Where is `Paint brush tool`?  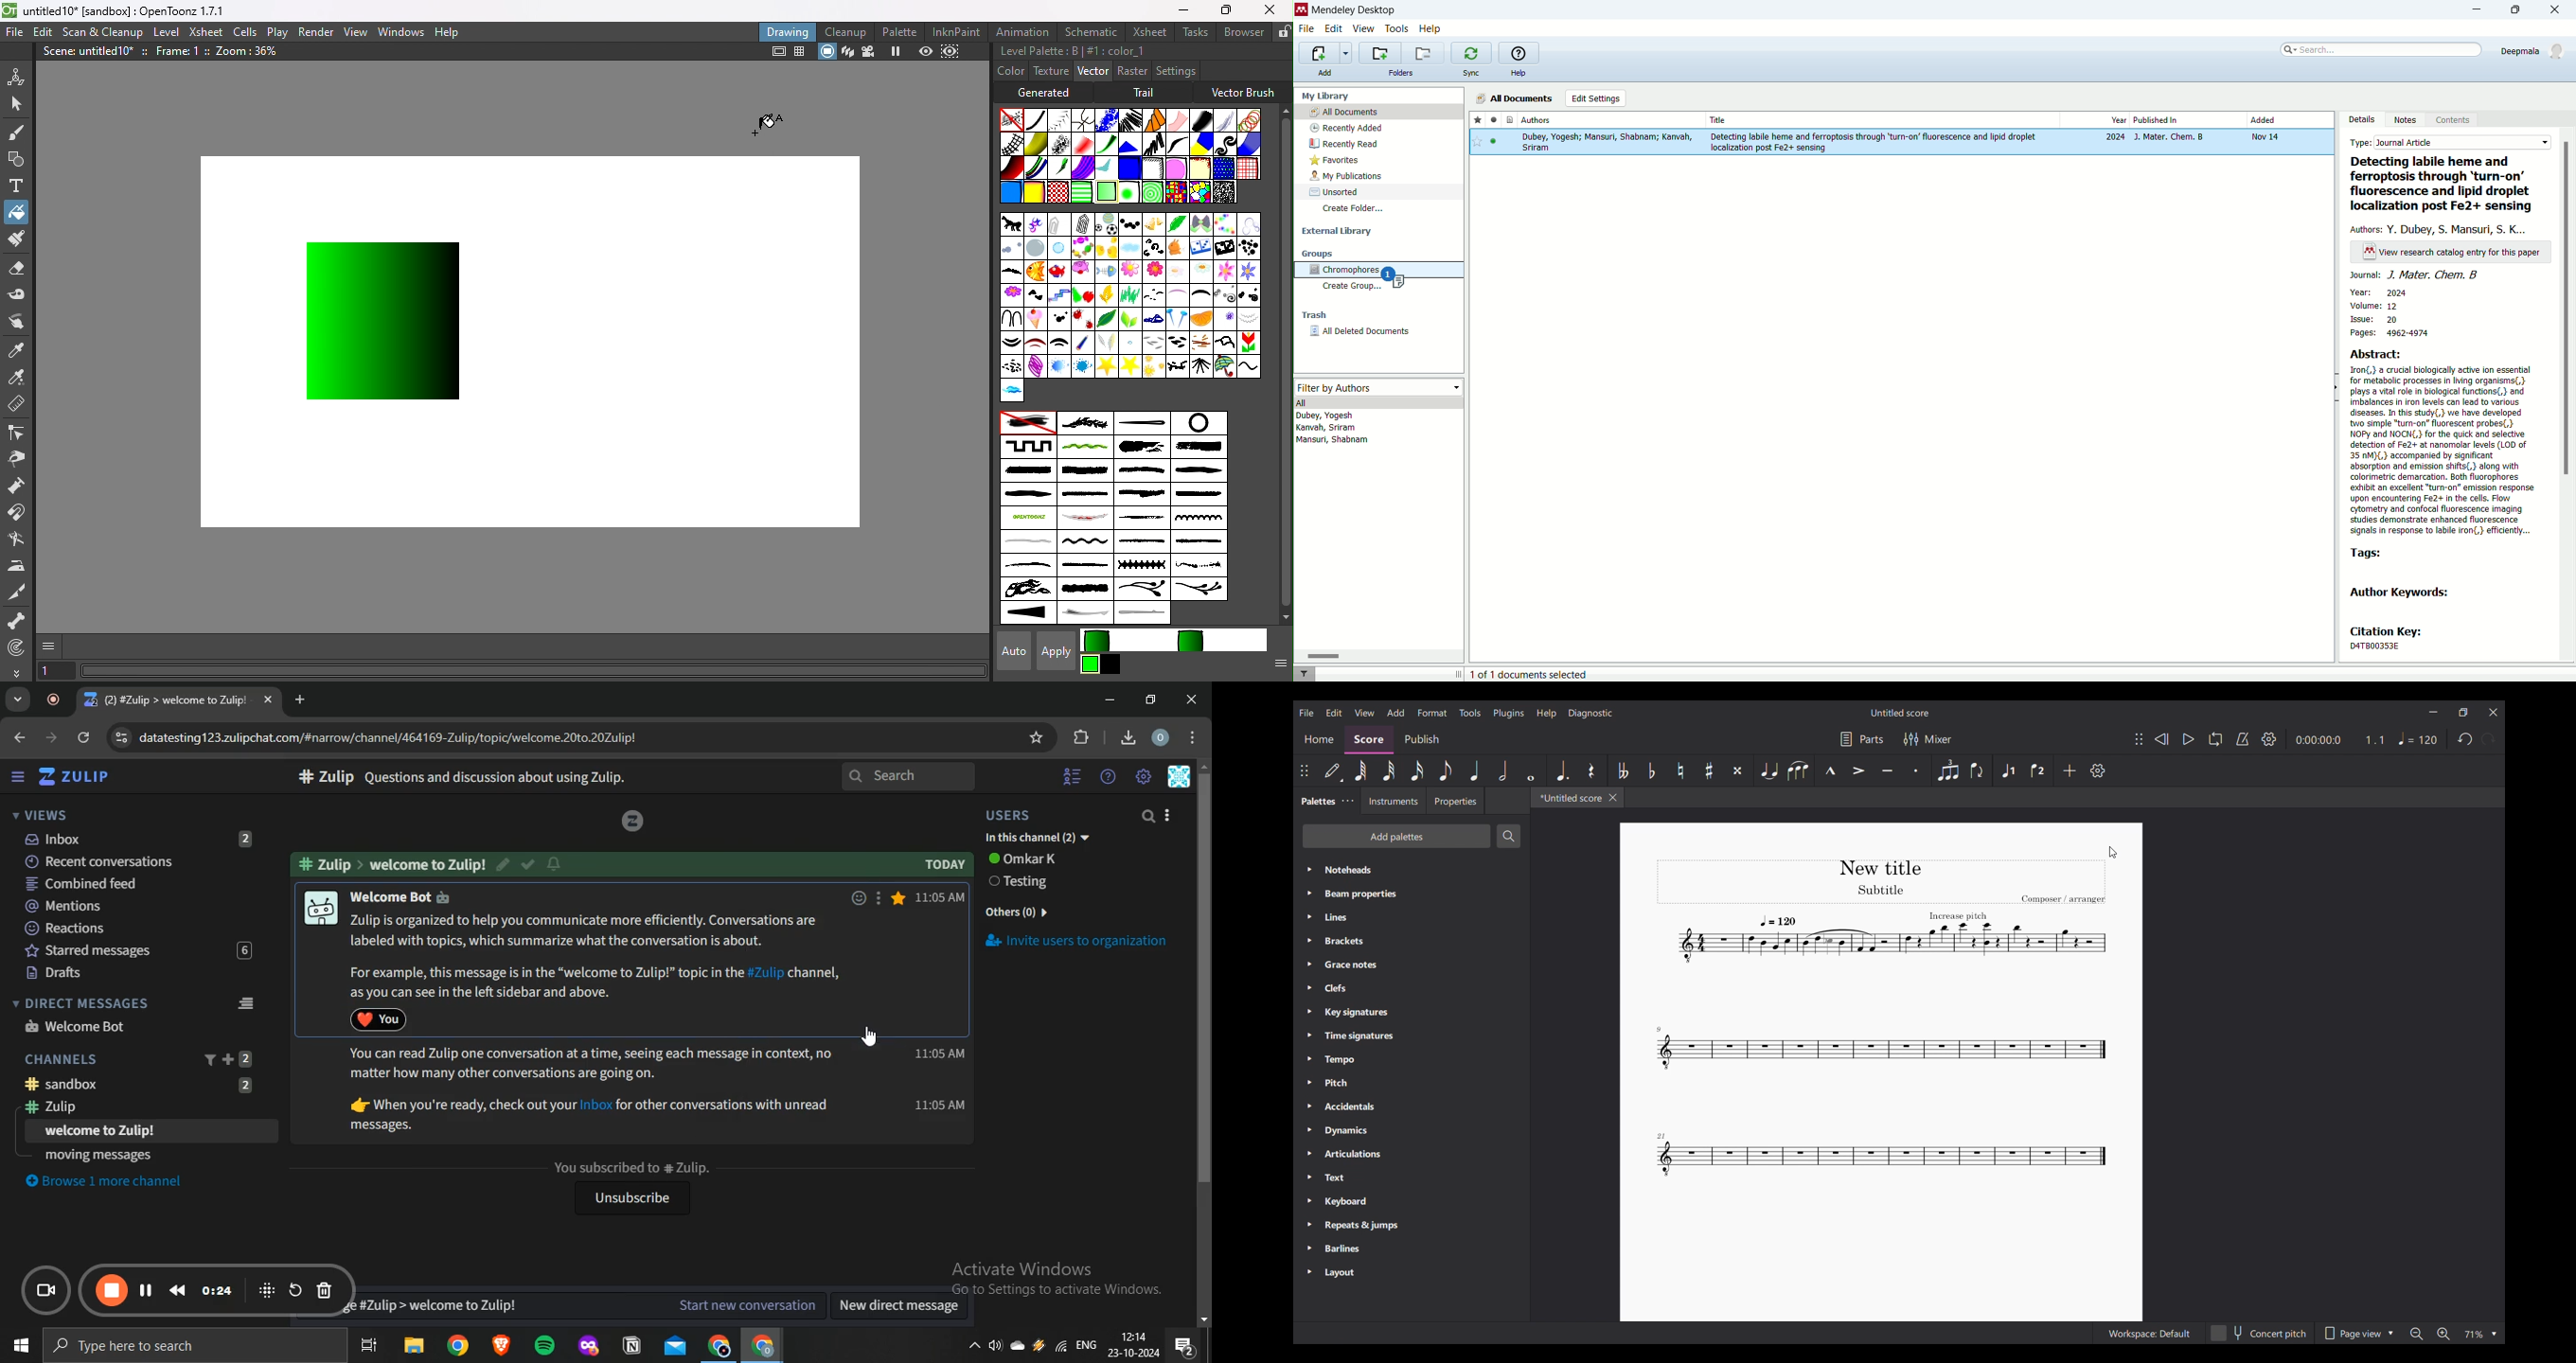
Paint brush tool is located at coordinates (15, 240).